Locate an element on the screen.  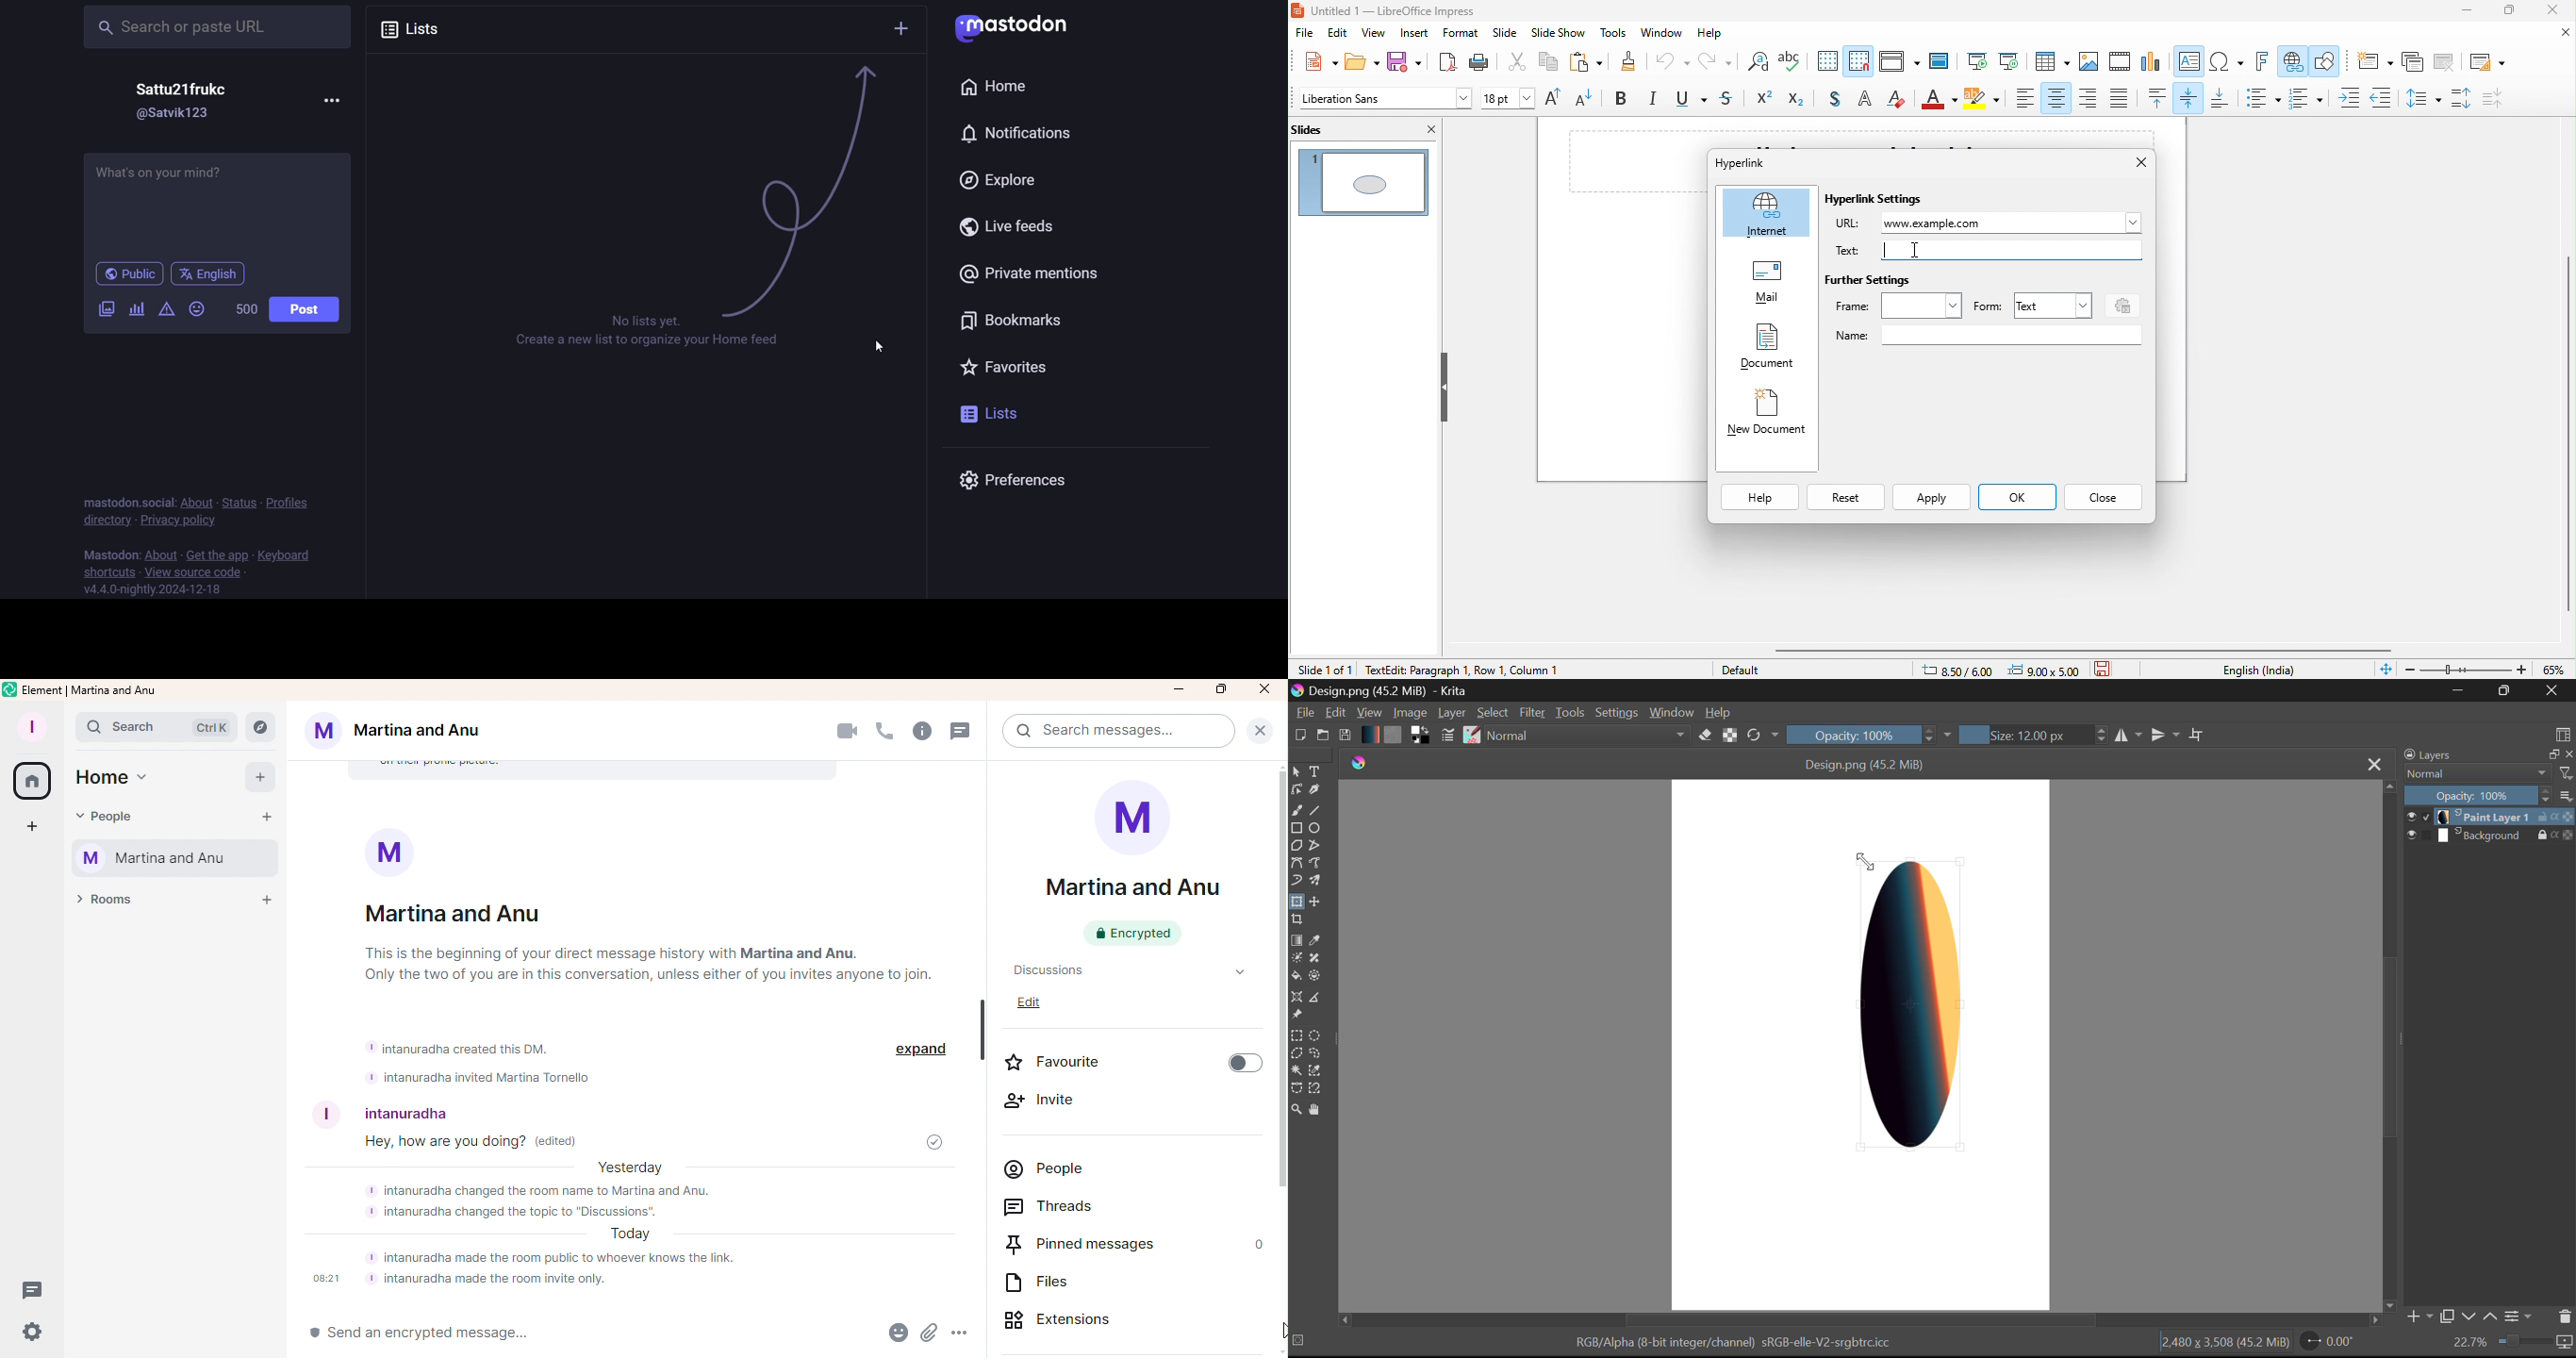
Continuous Selection is located at coordinates (1296, 1072).